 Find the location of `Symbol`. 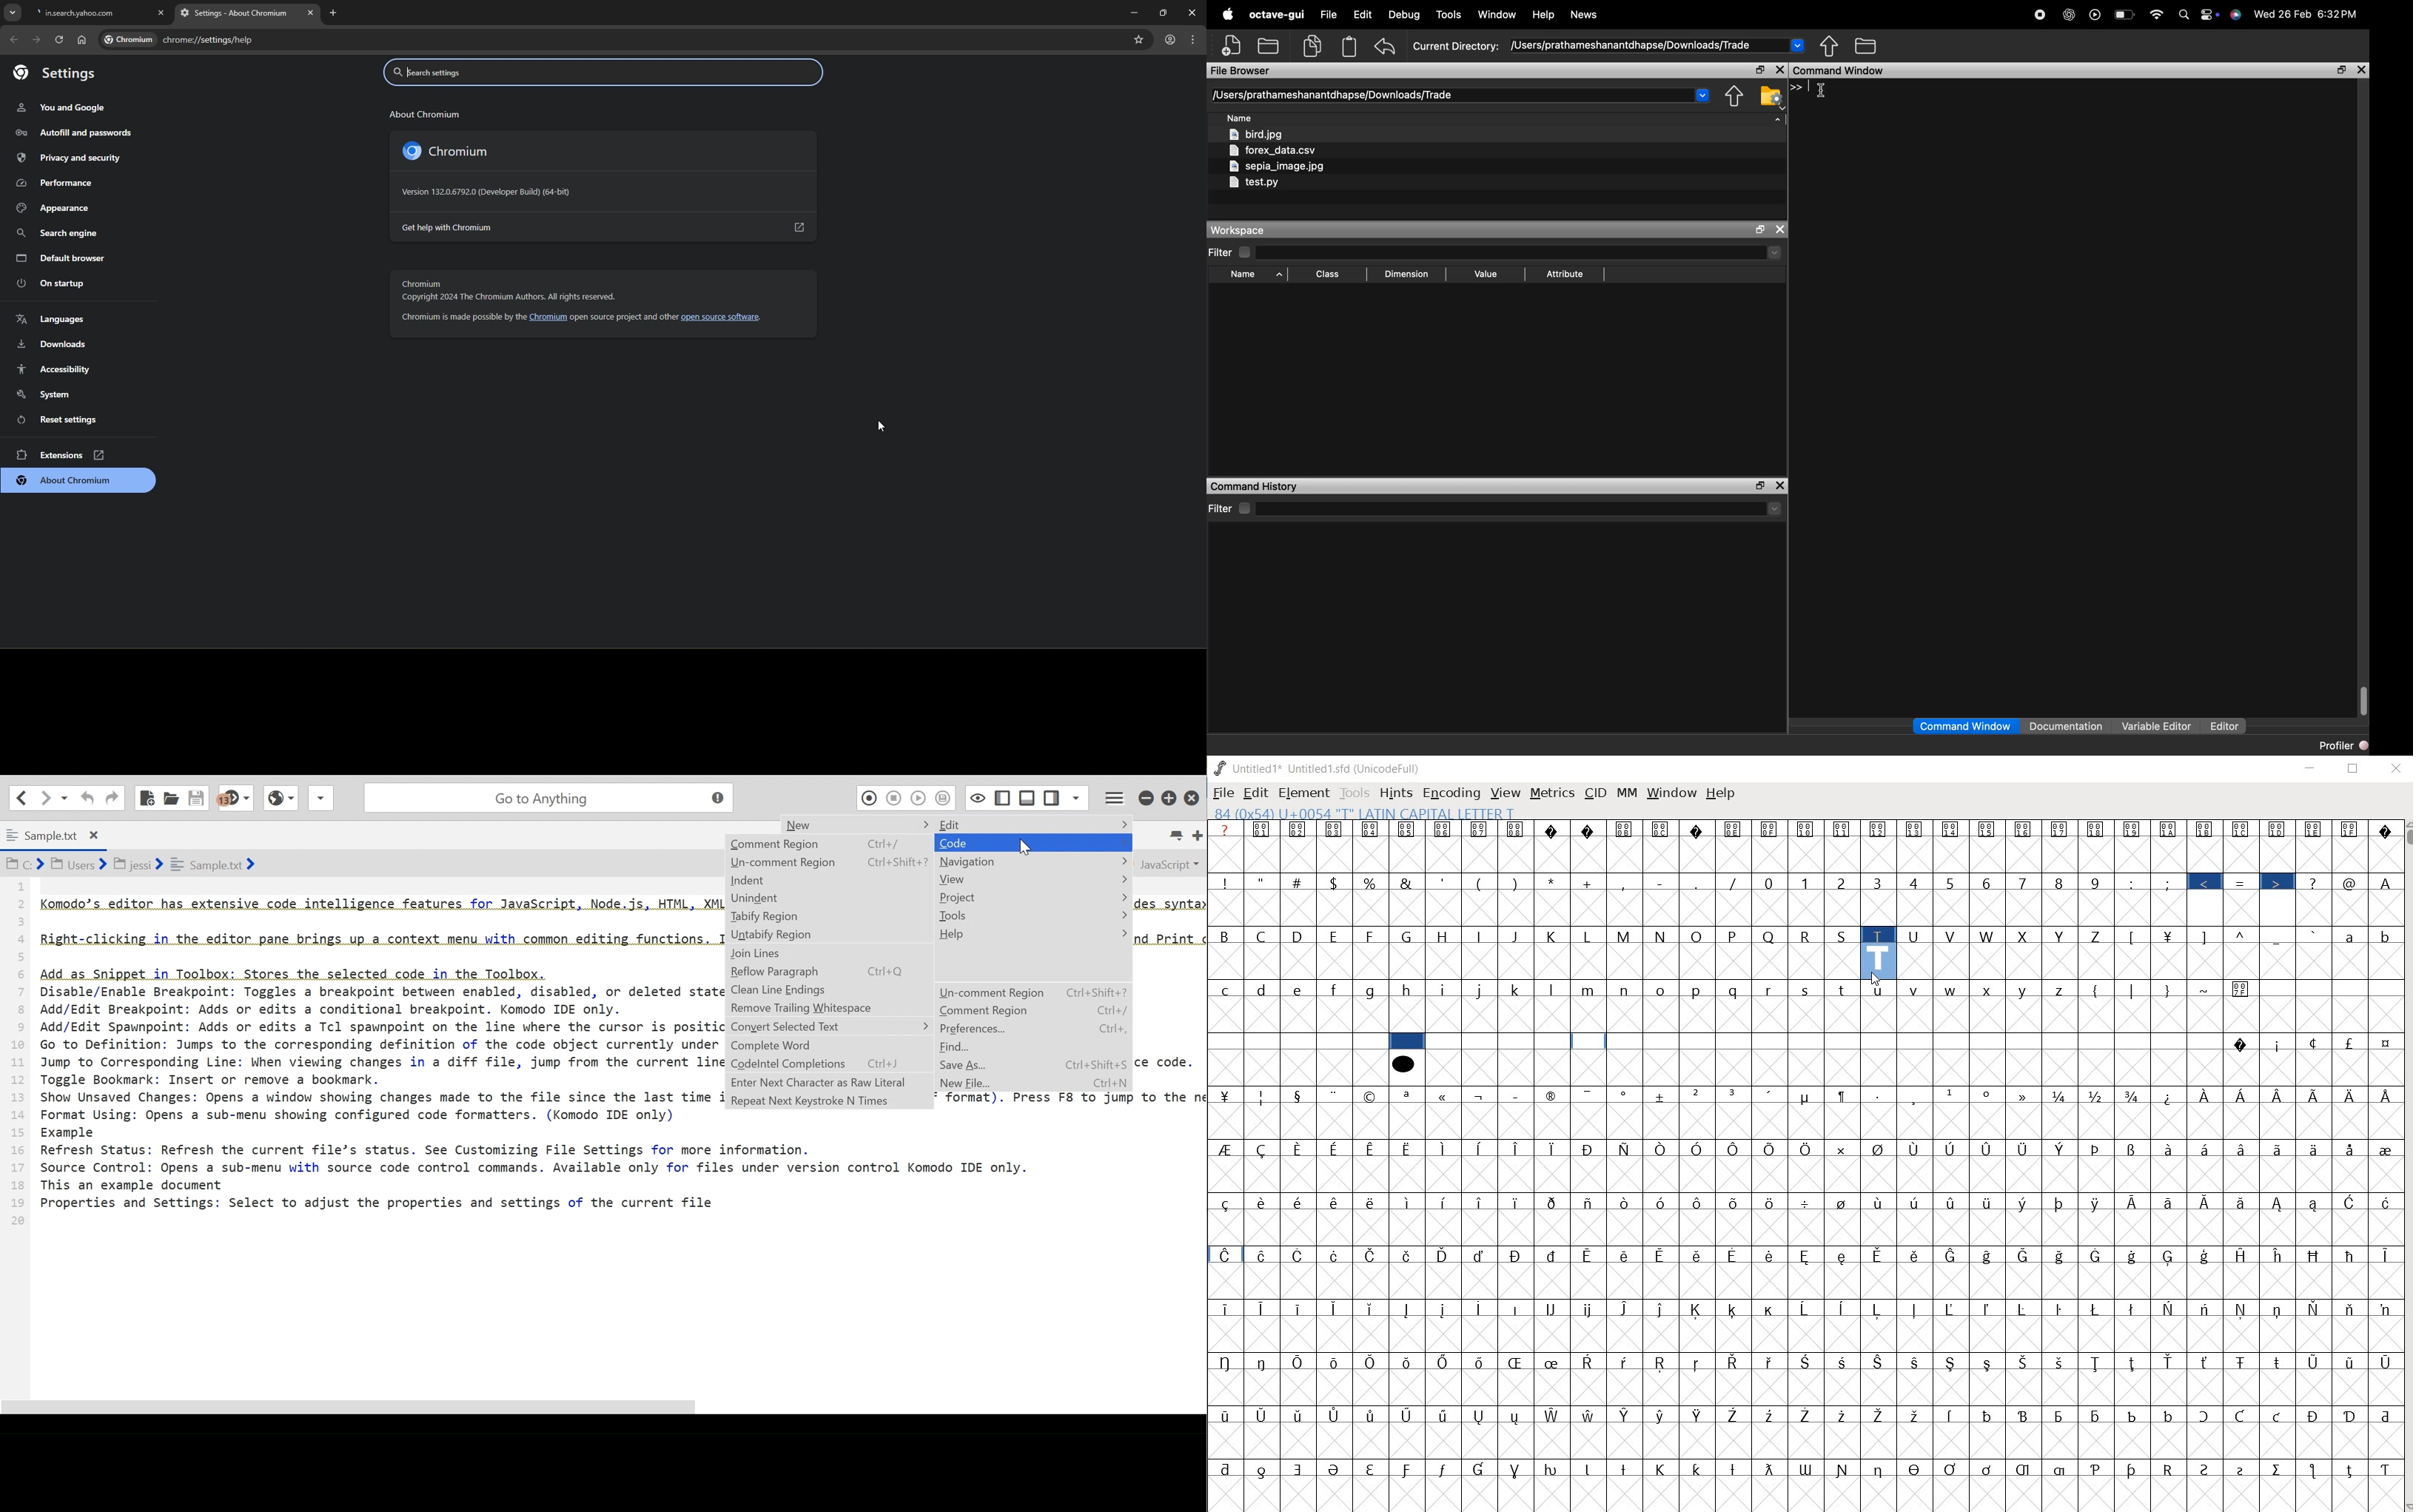

Symbol is located at coordinates (2062, 1203).